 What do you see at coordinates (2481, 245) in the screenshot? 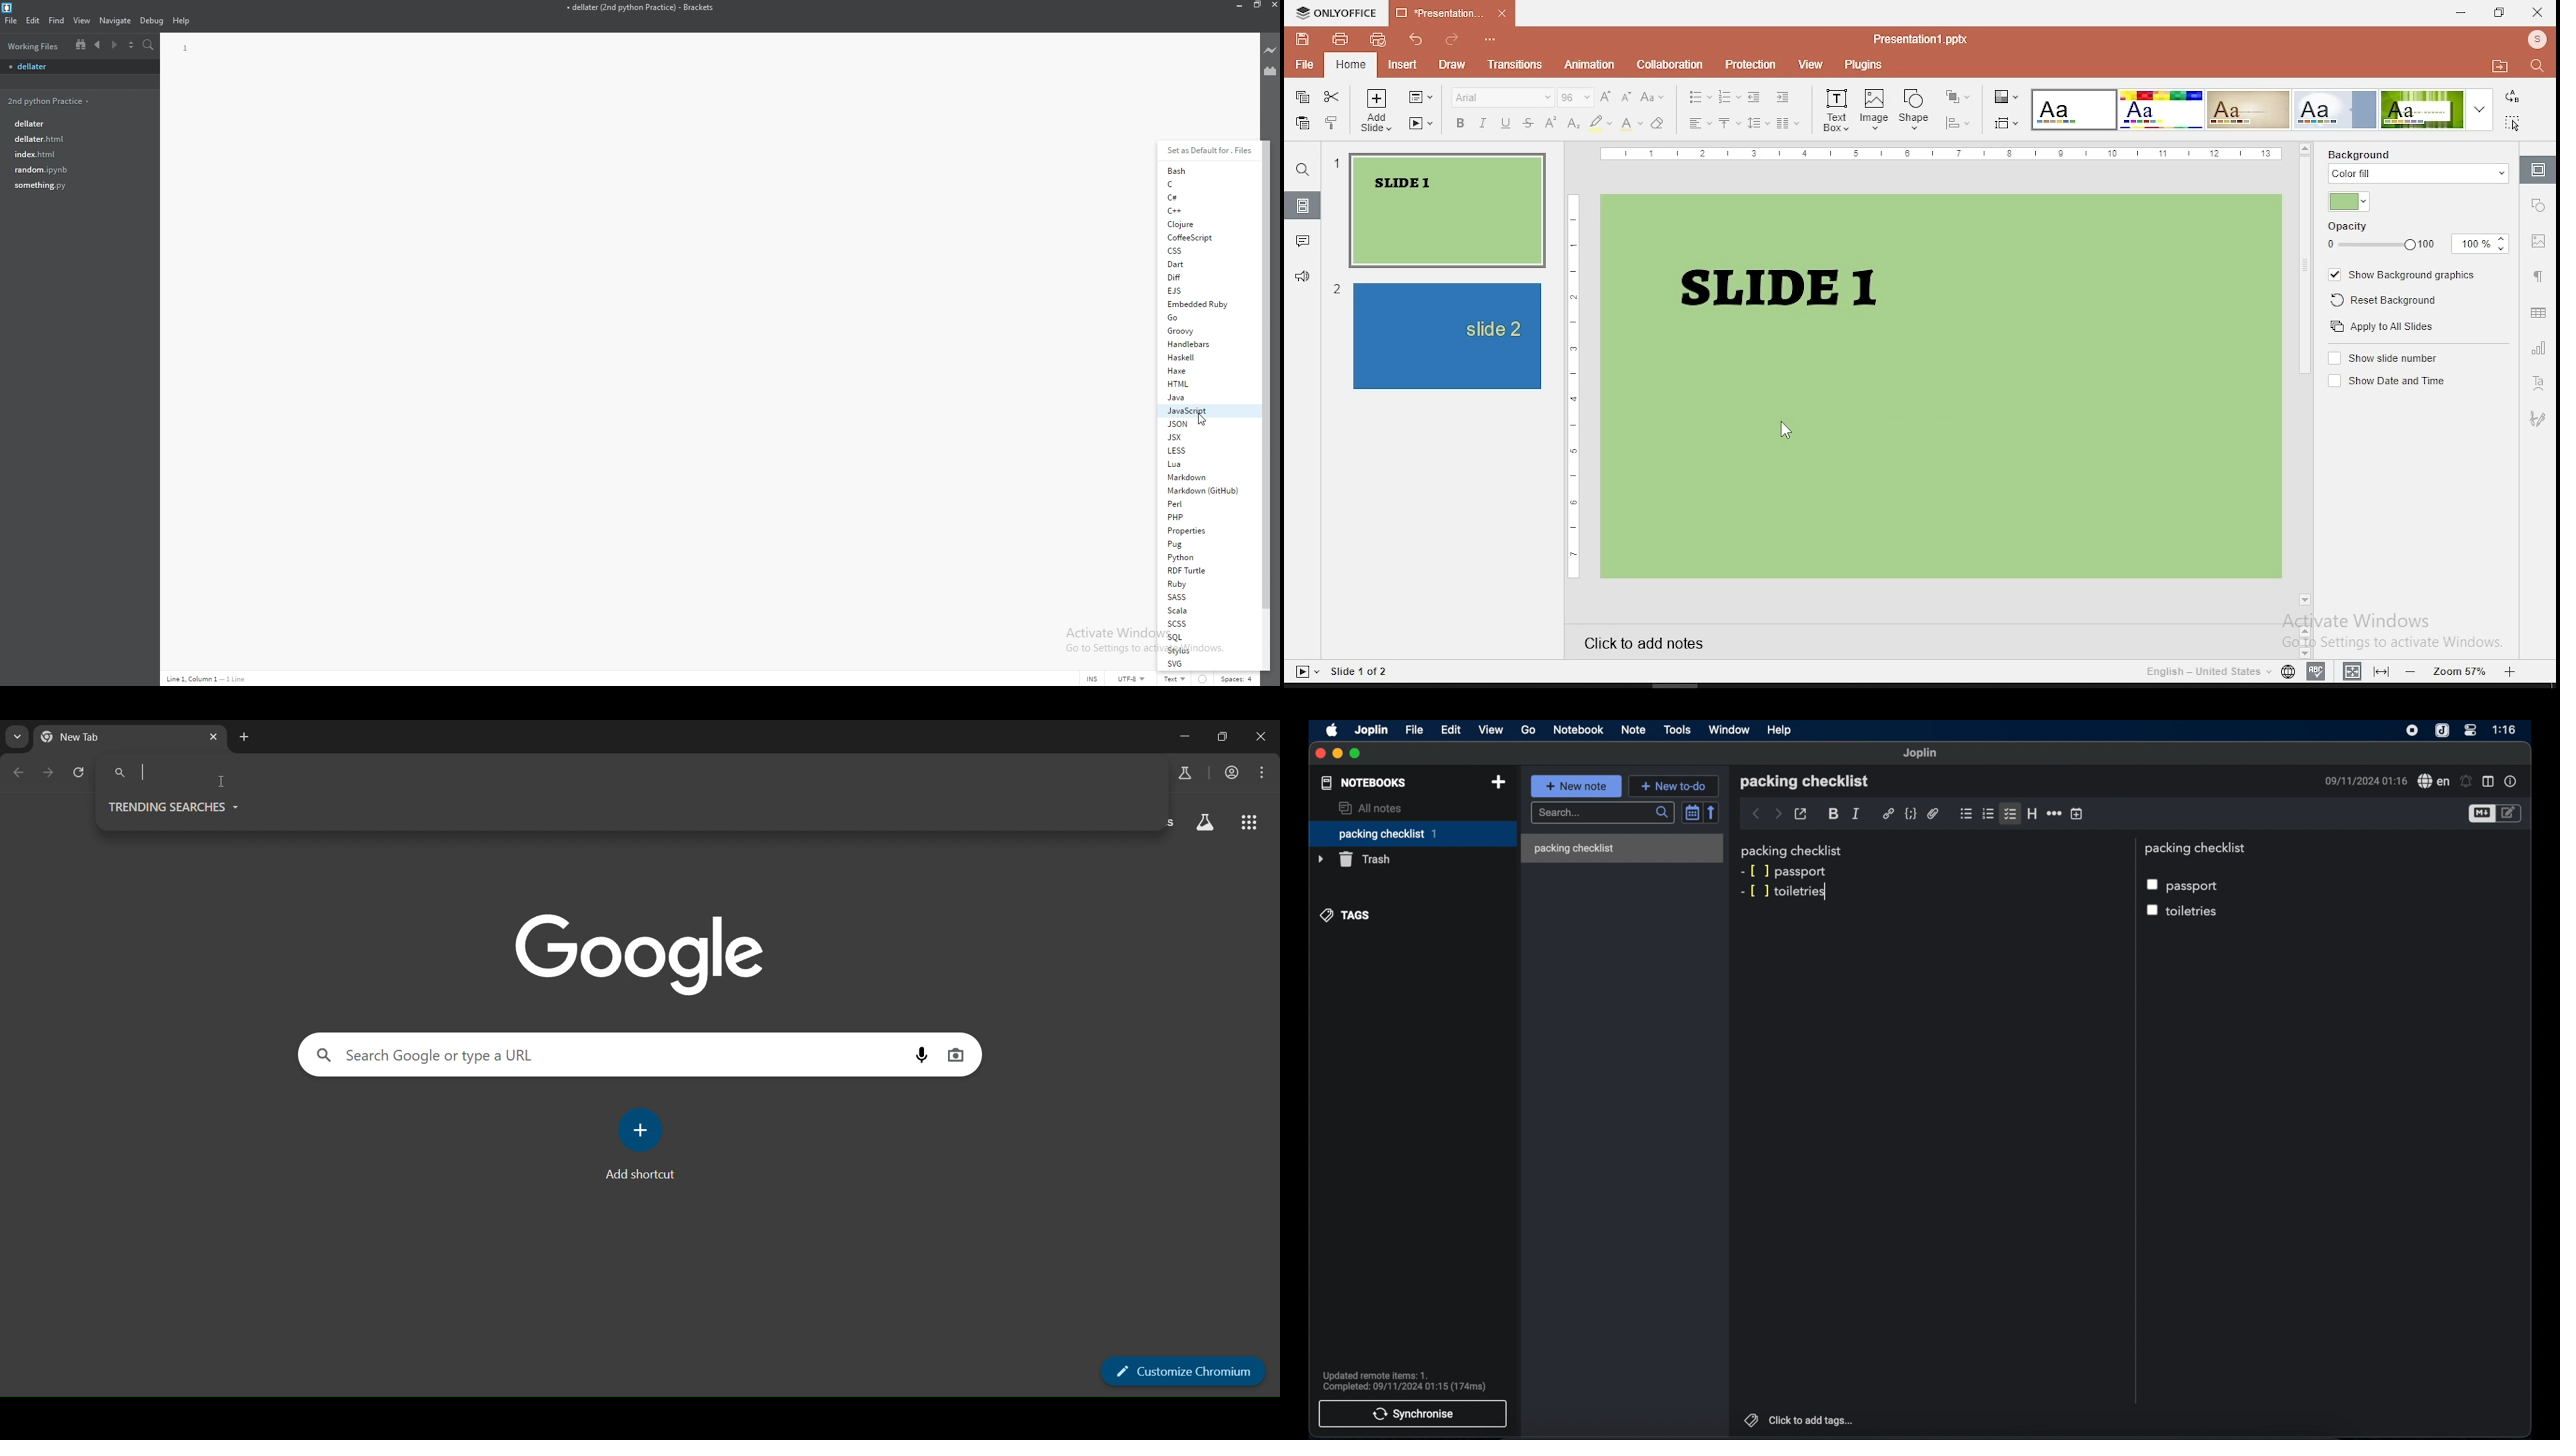
I see `opacity input` at bounding box center [2481, 245].